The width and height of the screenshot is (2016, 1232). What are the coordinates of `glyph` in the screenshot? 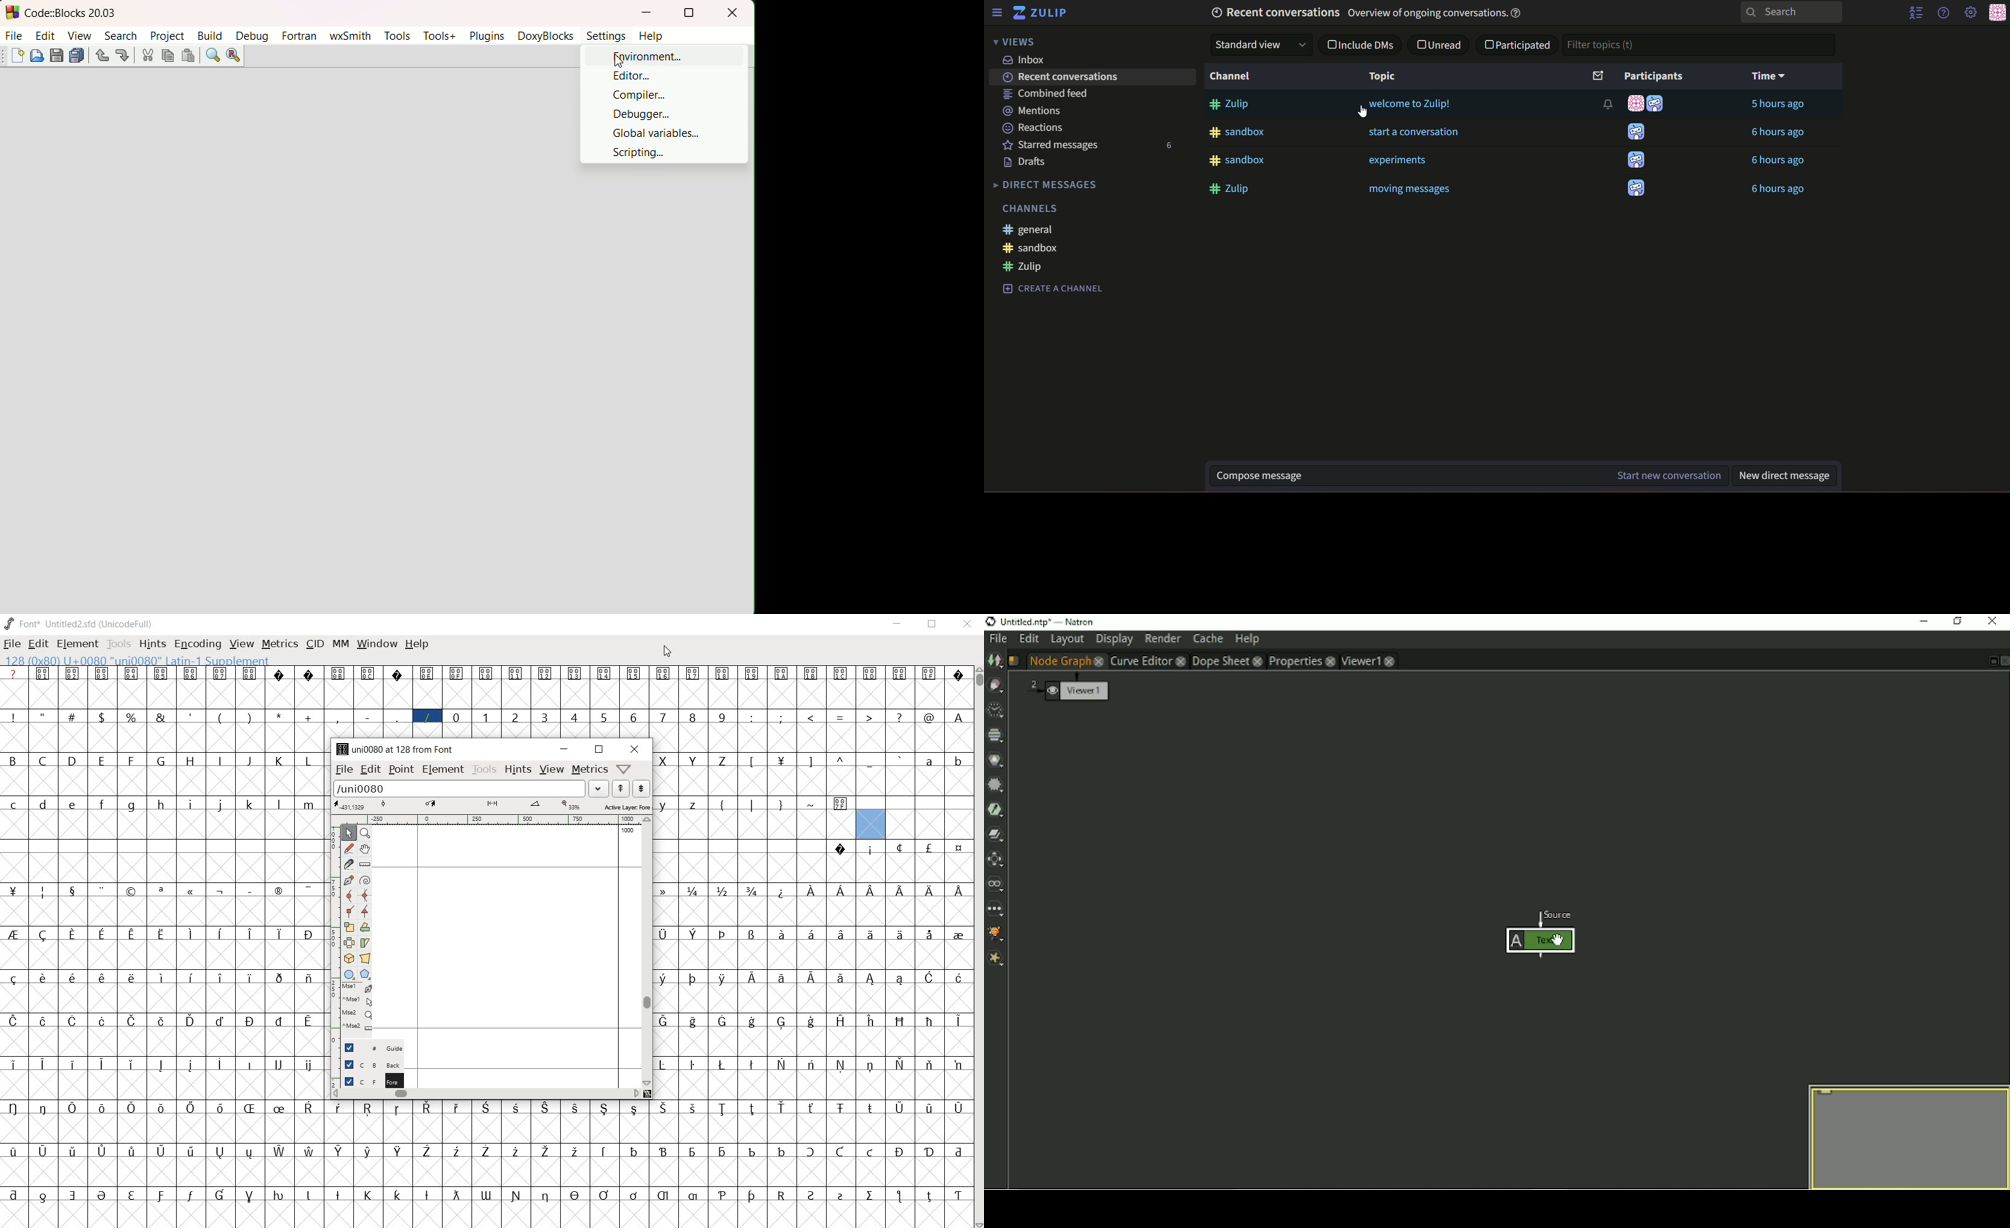 It's located at (220, 934).